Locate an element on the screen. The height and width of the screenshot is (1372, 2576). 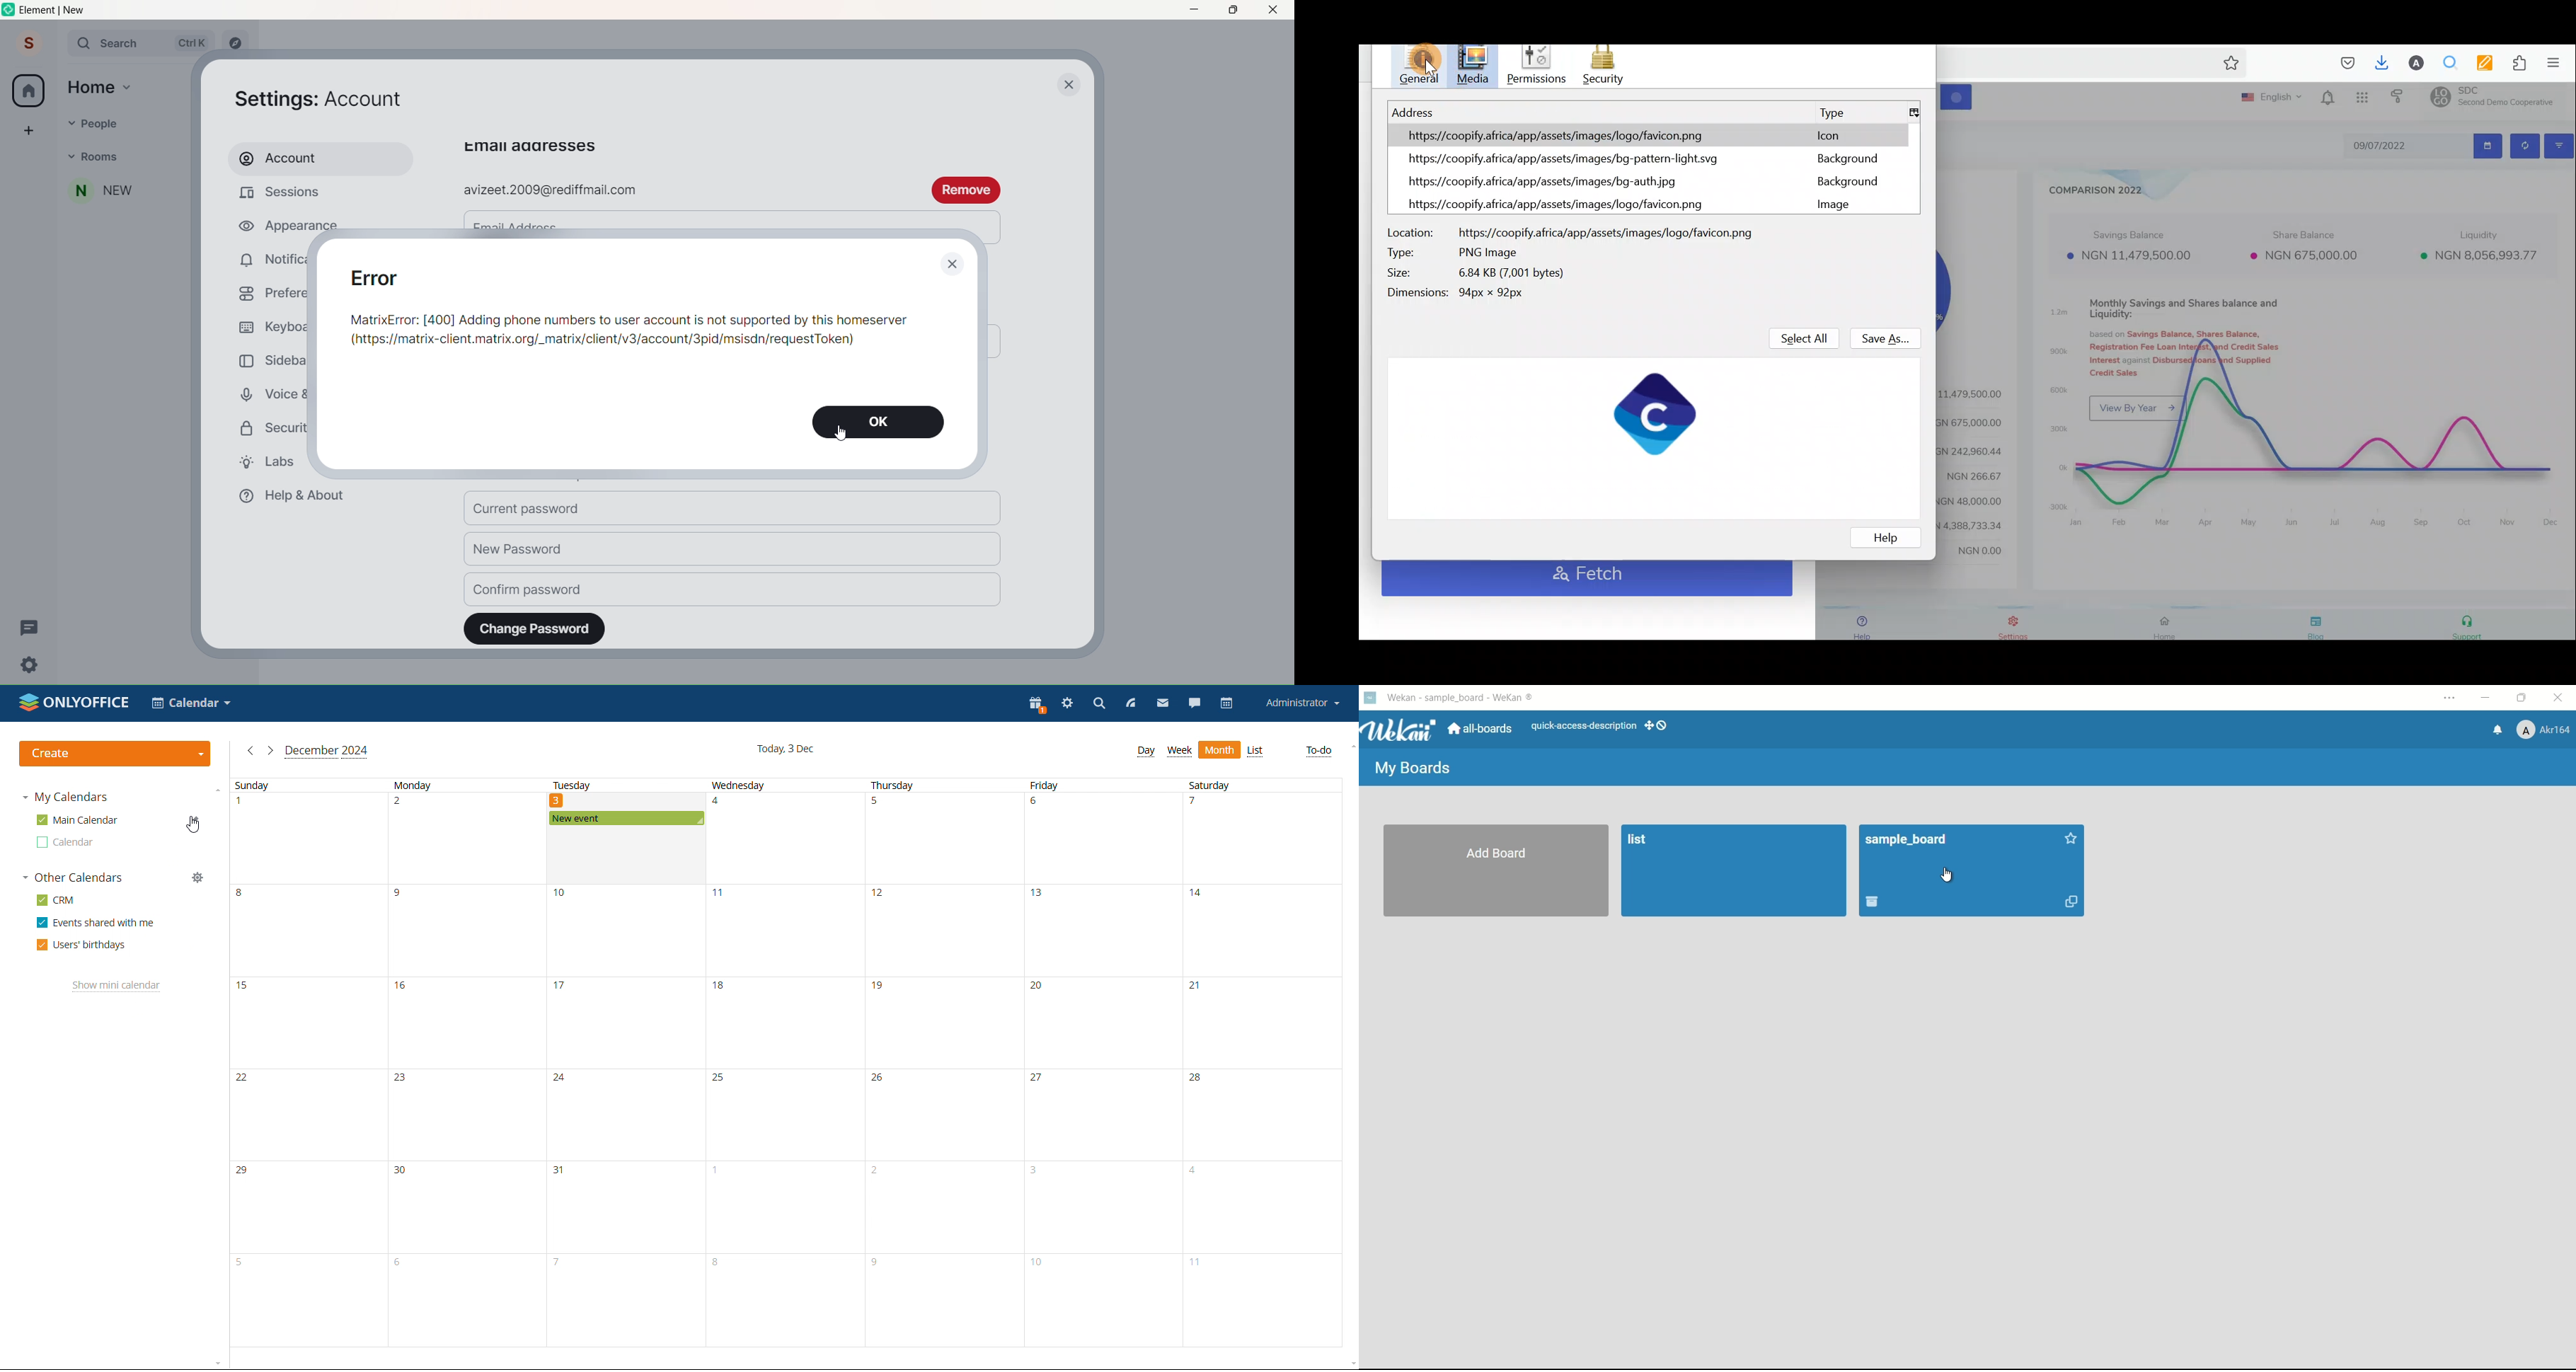
New Password is located at coordinates (734, 550).